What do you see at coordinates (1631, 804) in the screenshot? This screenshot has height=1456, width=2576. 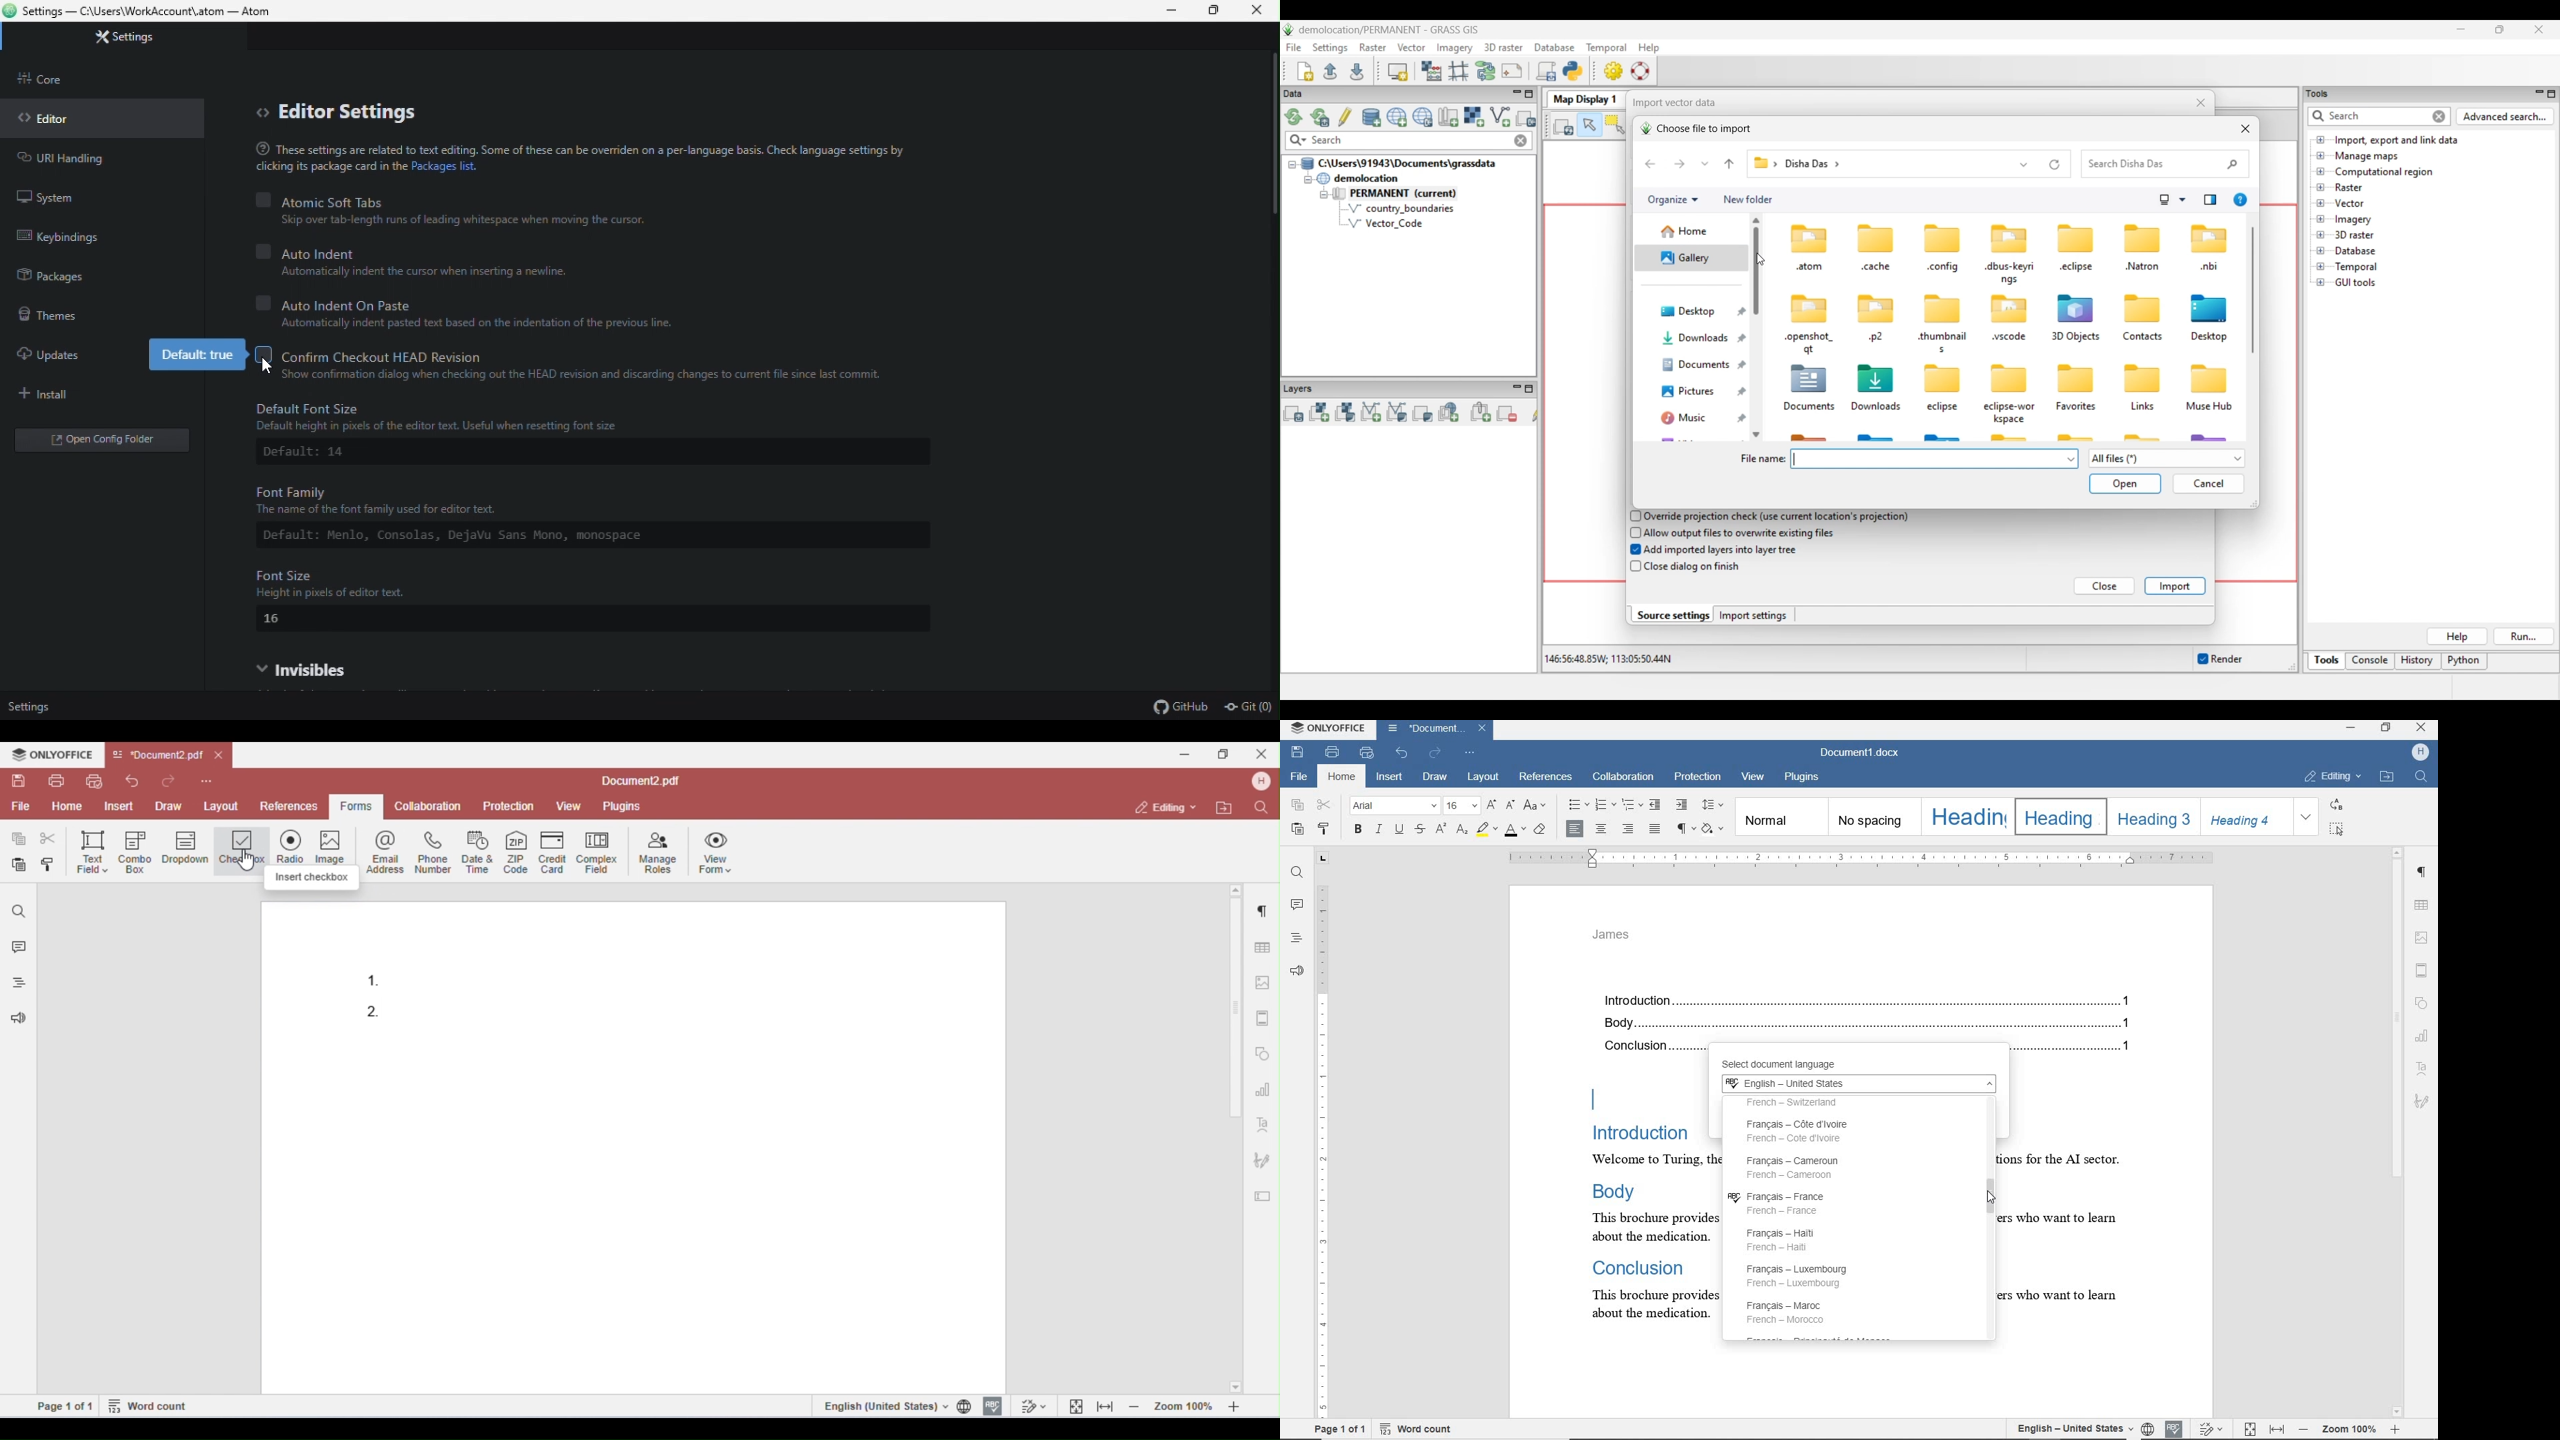 I see `multilevel list` at bounding box center [1631, 804].